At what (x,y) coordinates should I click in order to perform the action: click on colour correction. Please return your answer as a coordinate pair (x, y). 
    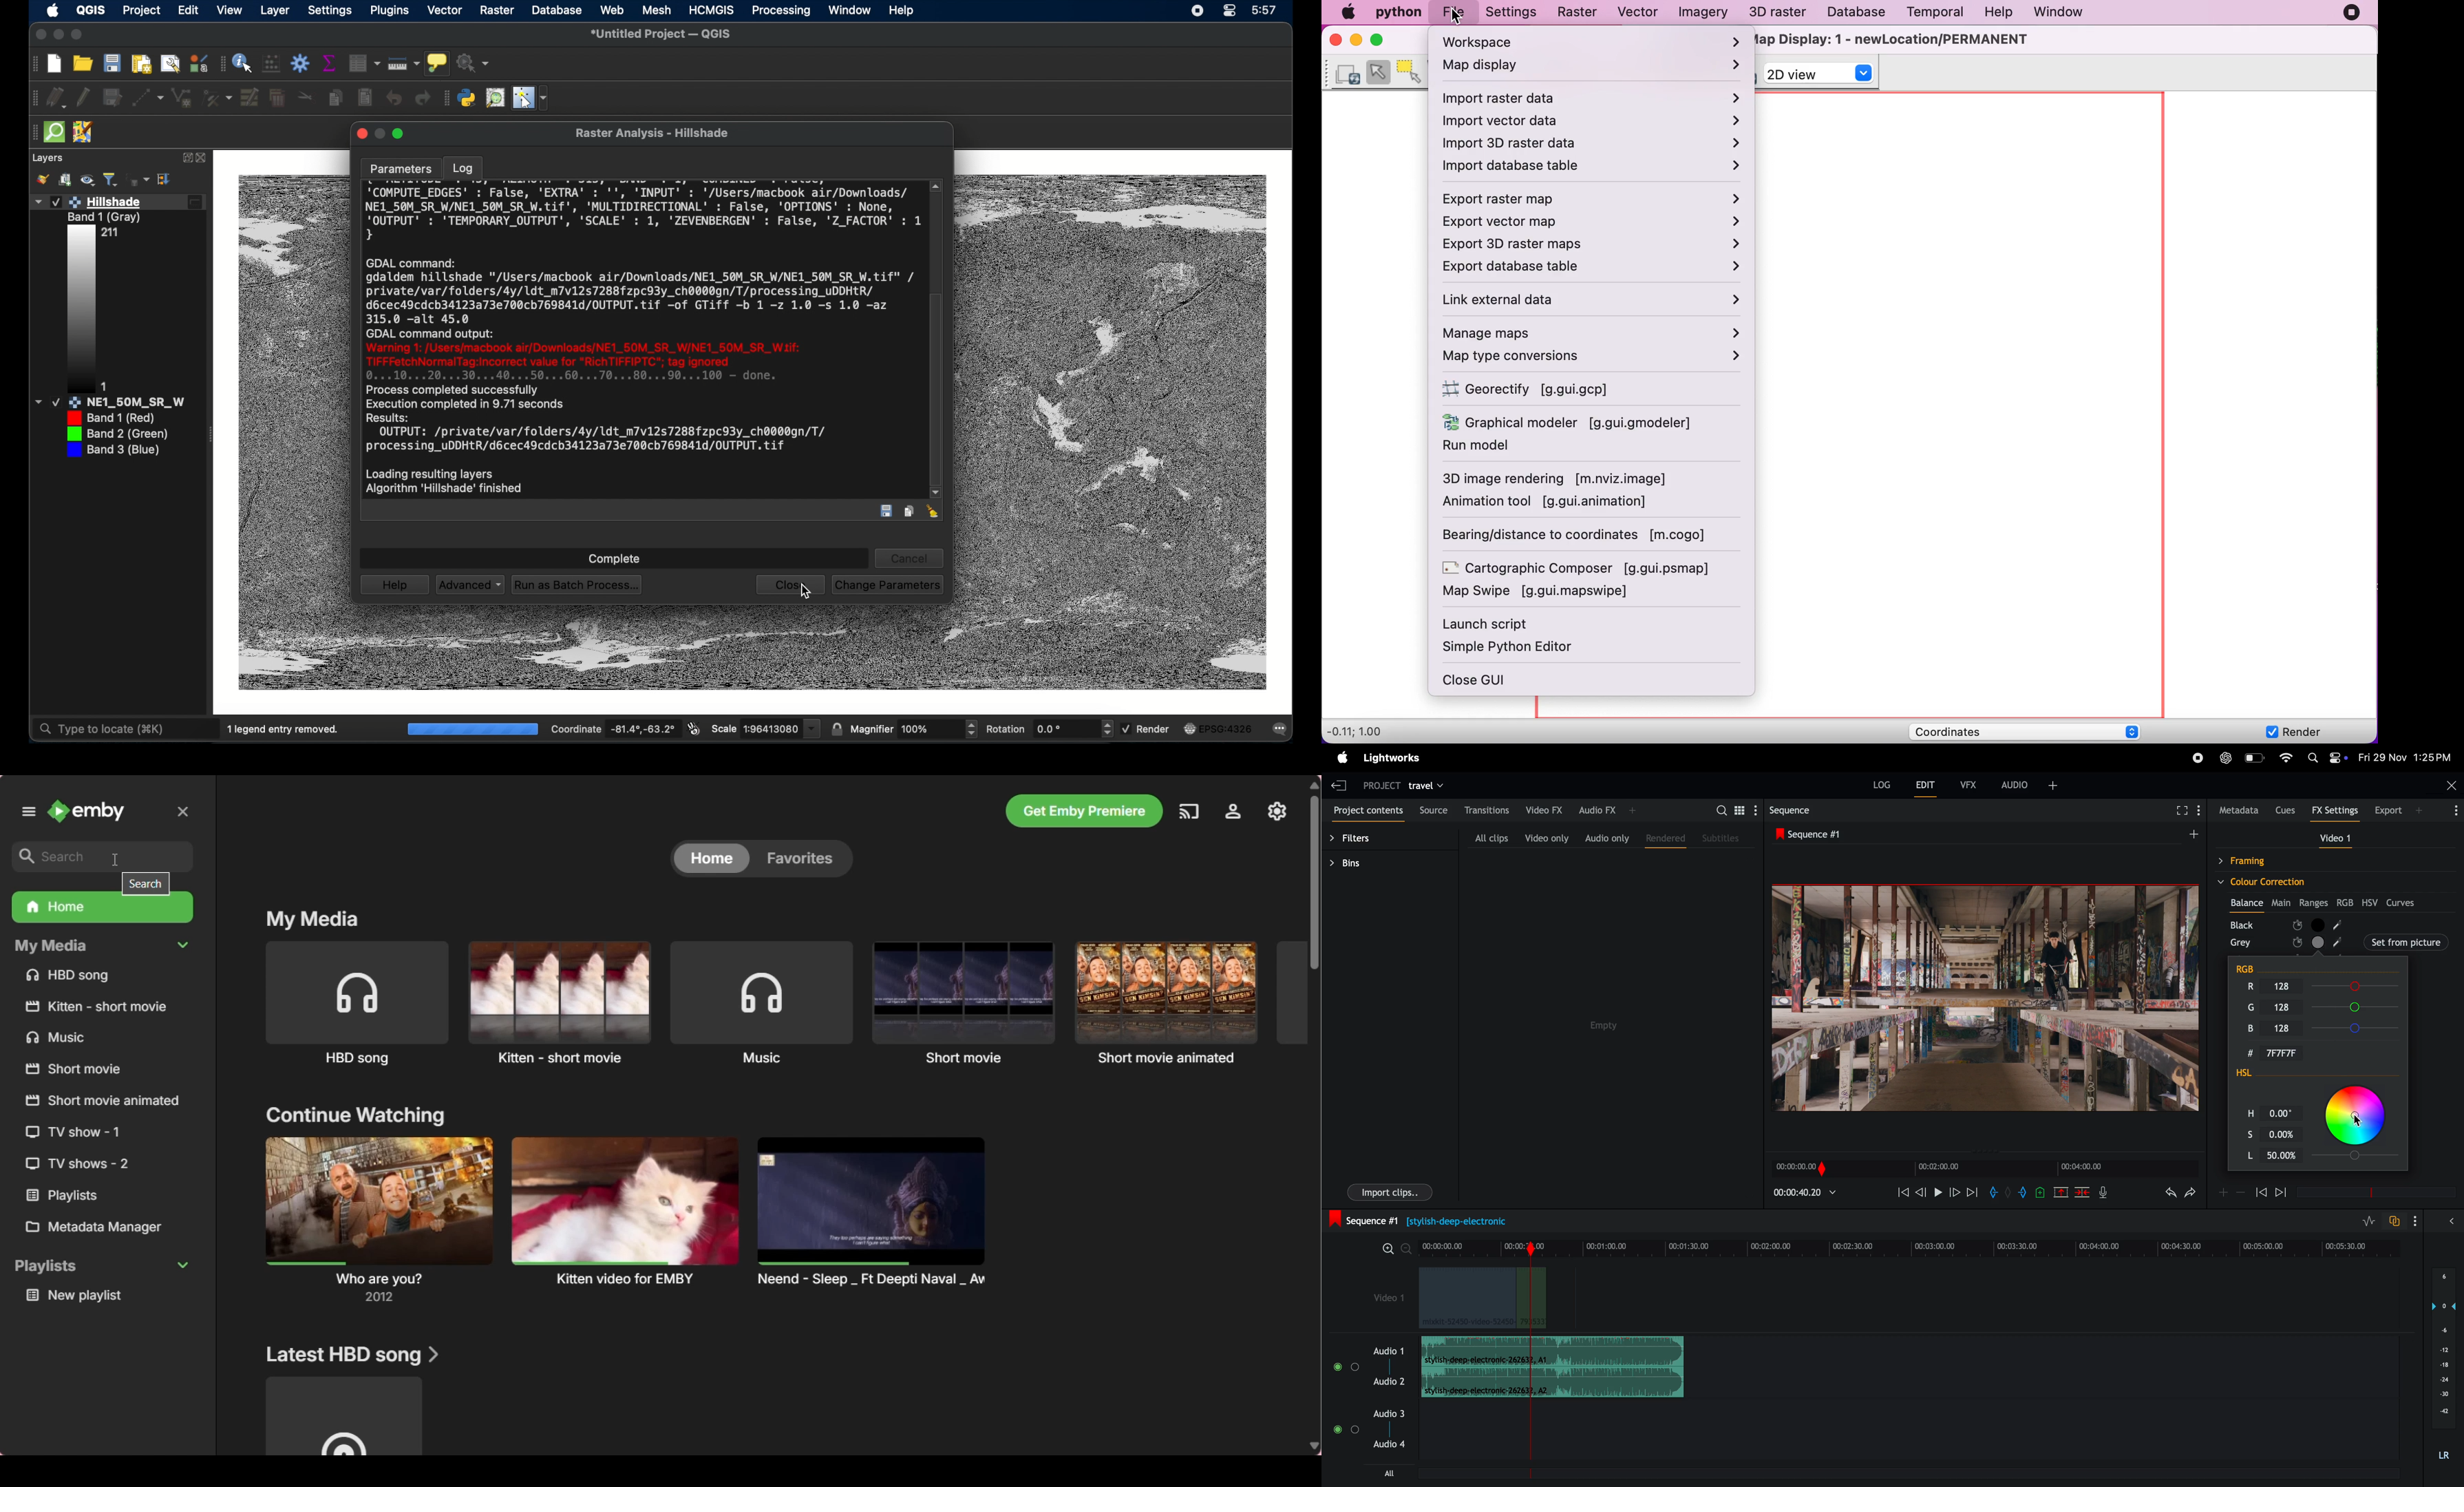
    Looking at the image, I should click on (2326, 881).